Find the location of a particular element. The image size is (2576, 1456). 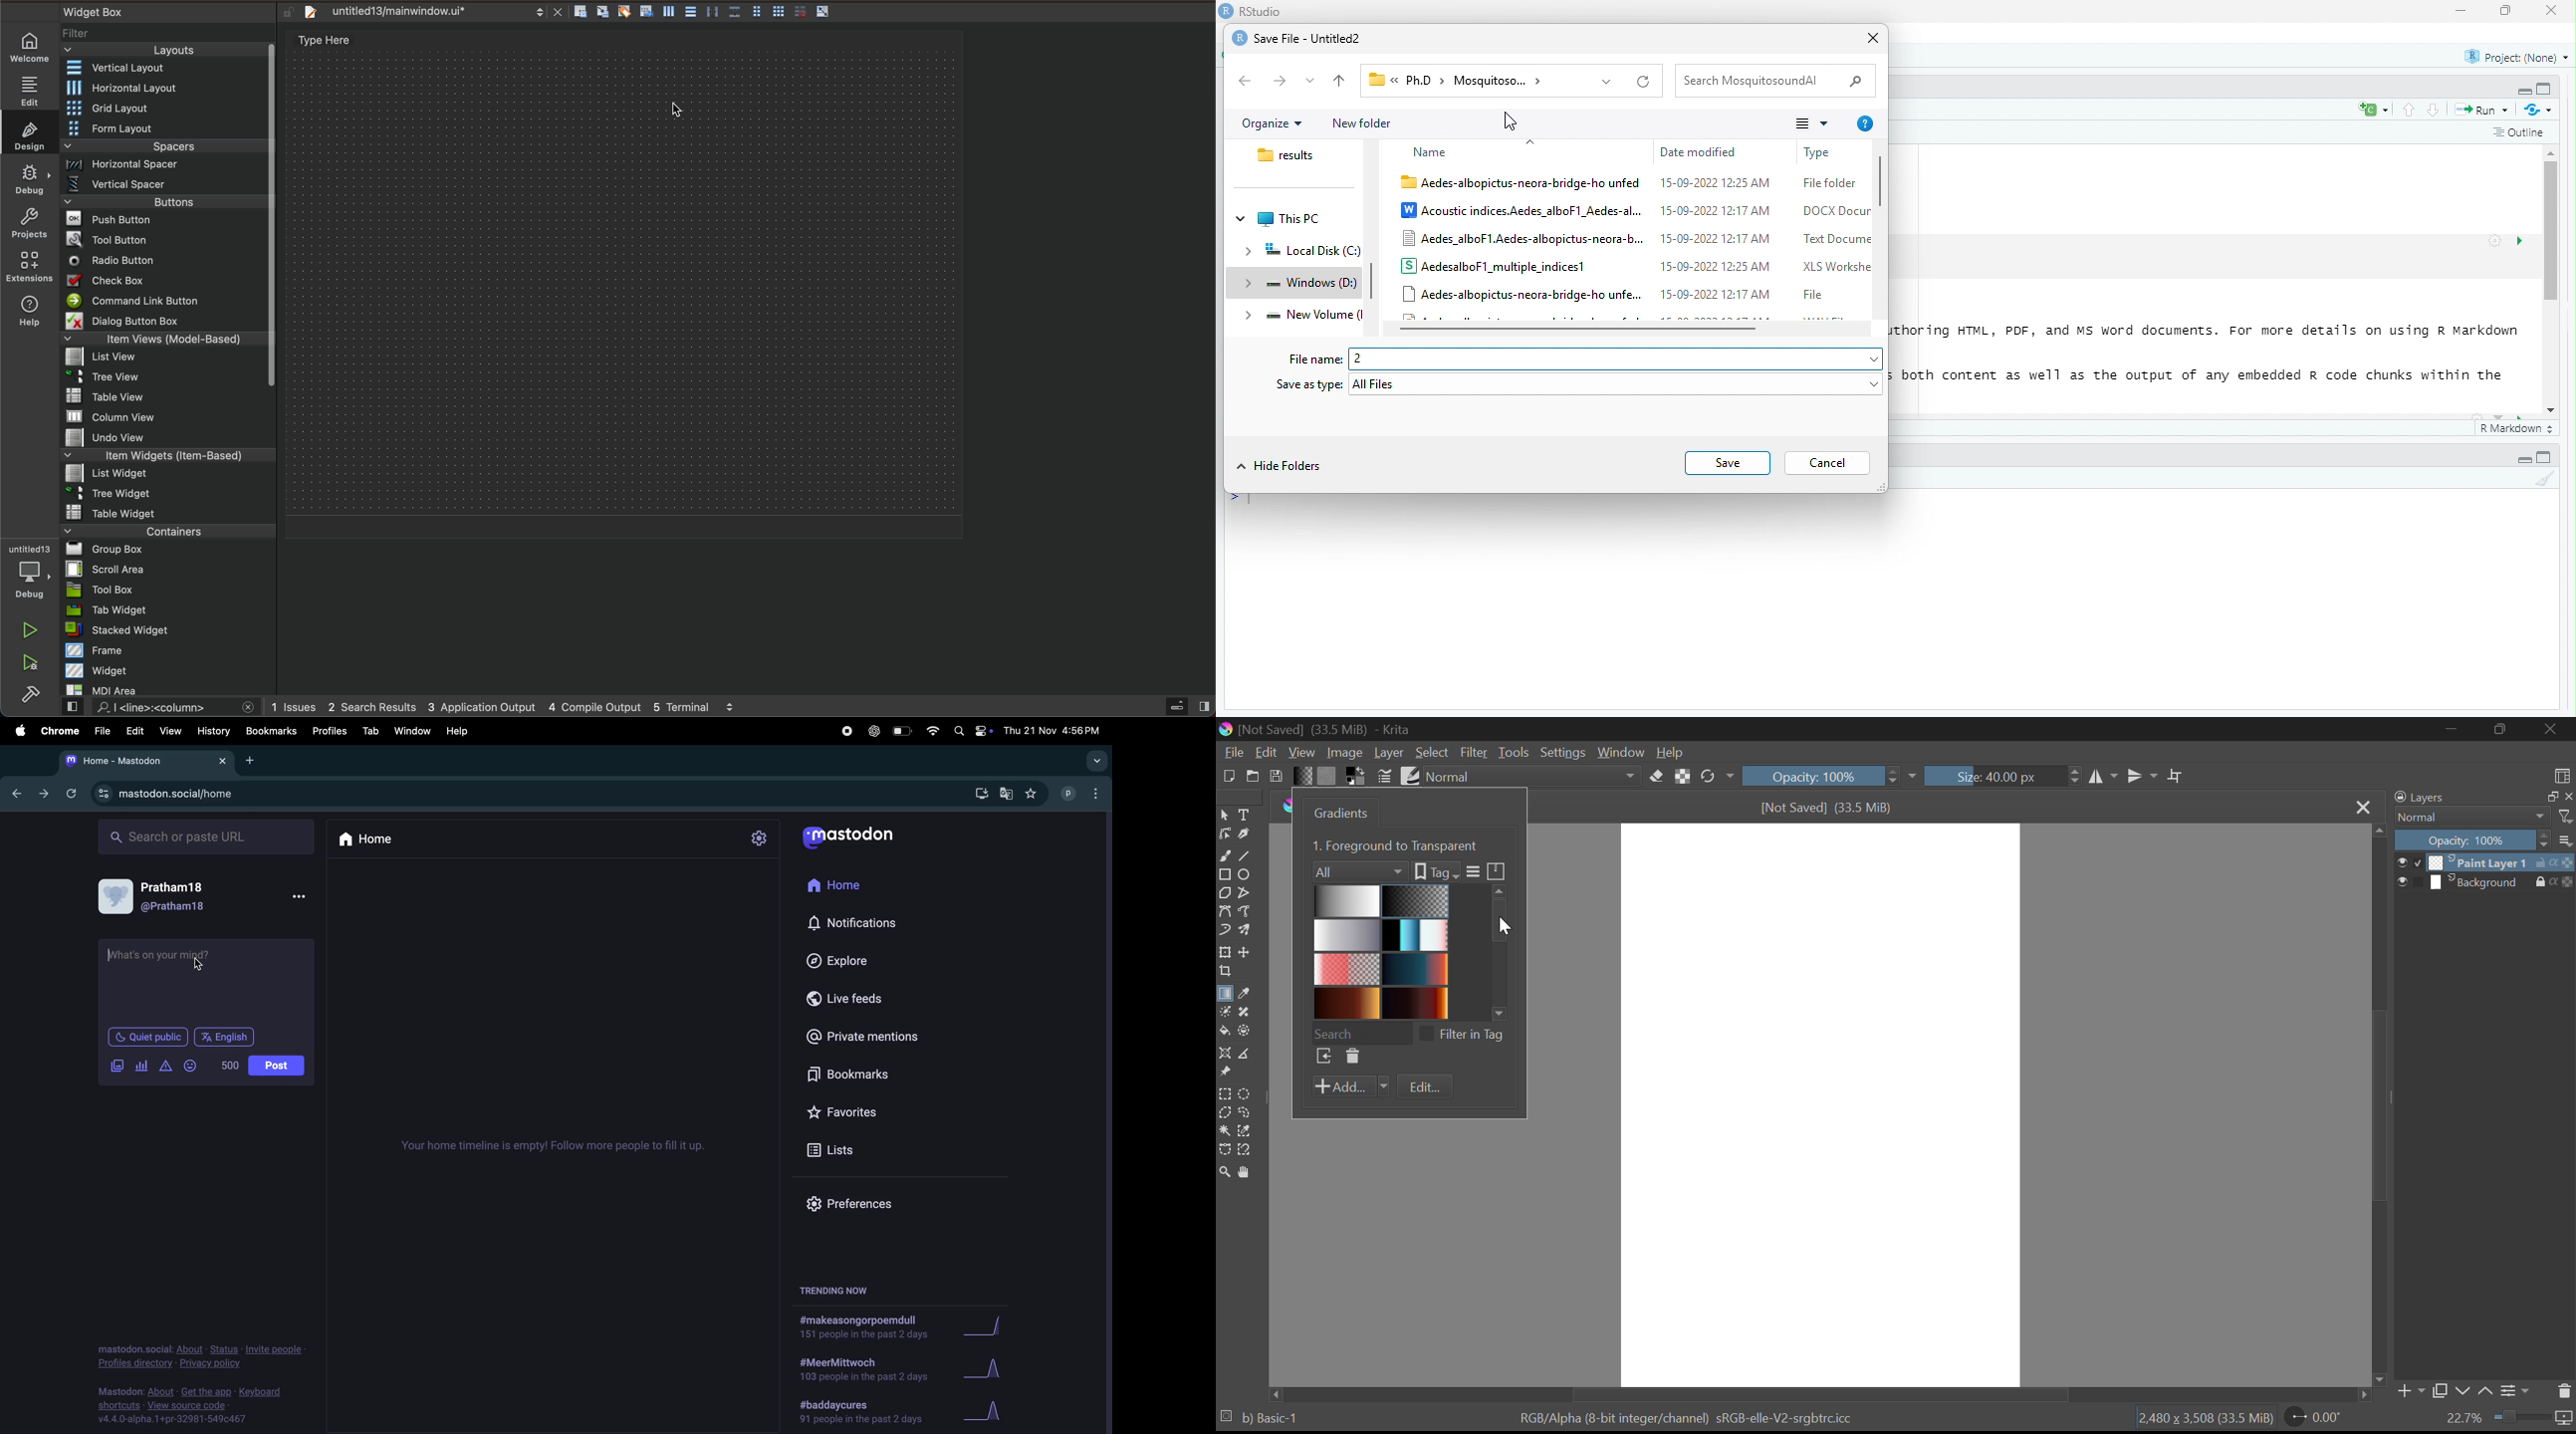

Open is located at coordinates (1253, 776).